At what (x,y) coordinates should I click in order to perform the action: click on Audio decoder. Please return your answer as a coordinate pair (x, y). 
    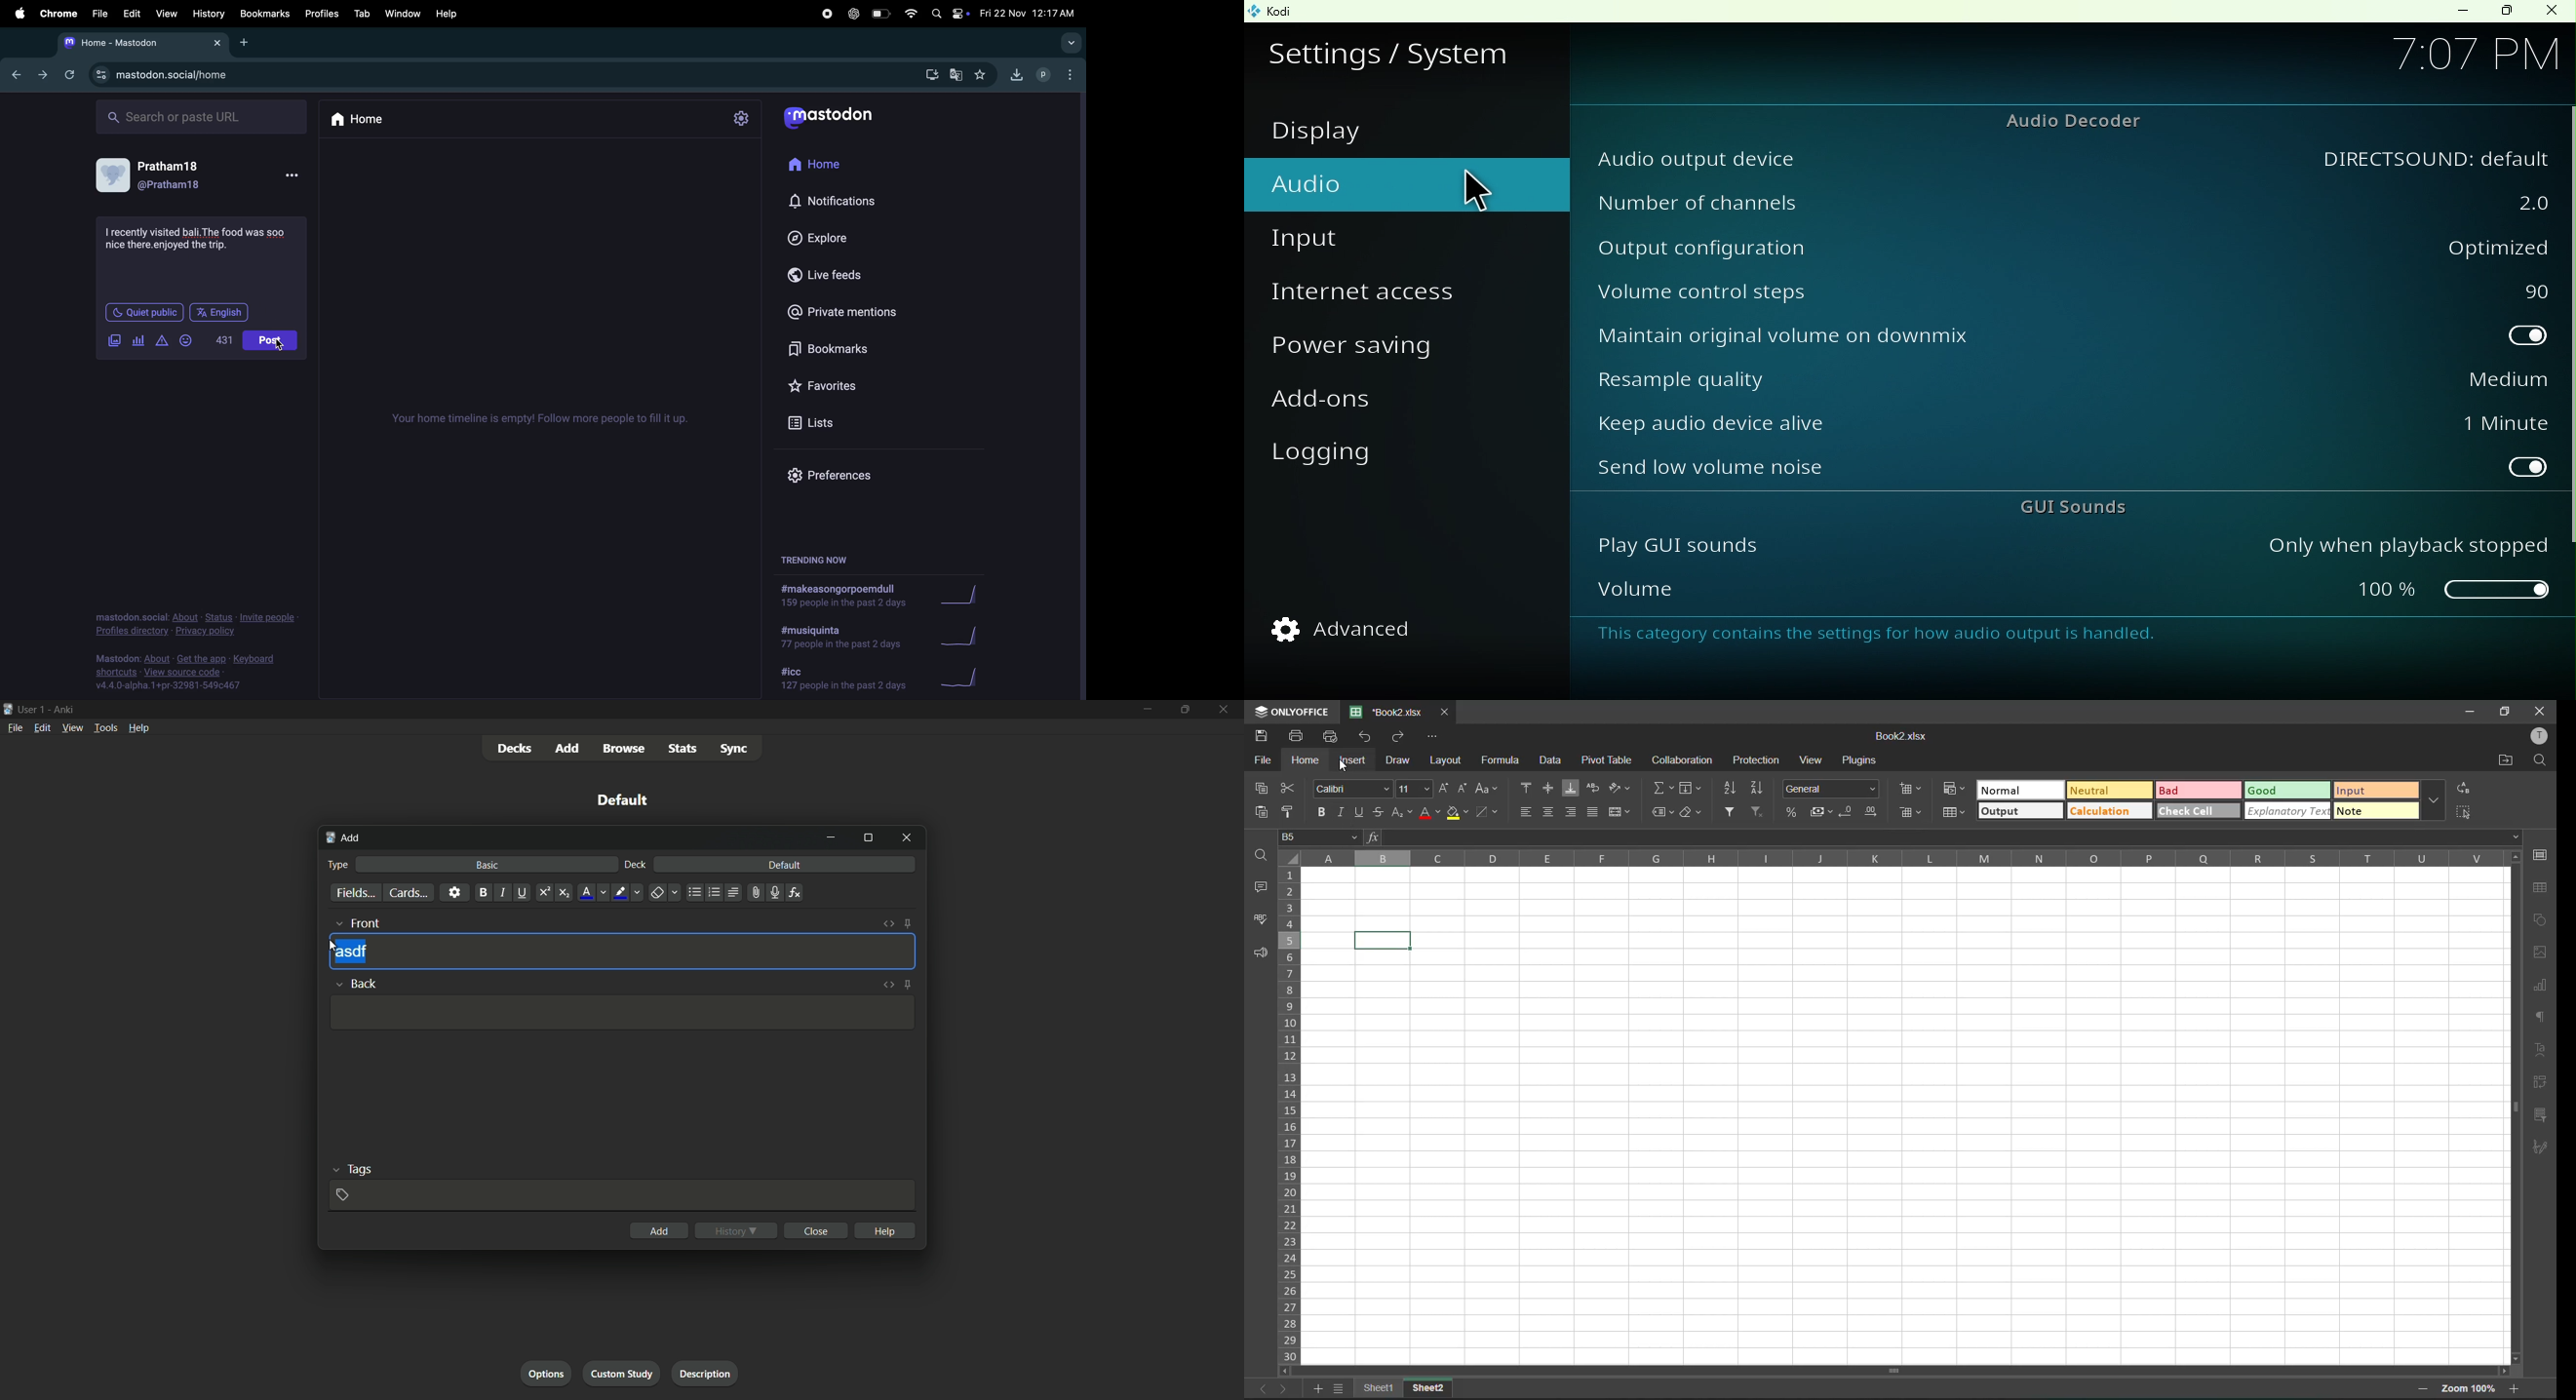
    Looking at the image, I should click on (2065, 118).